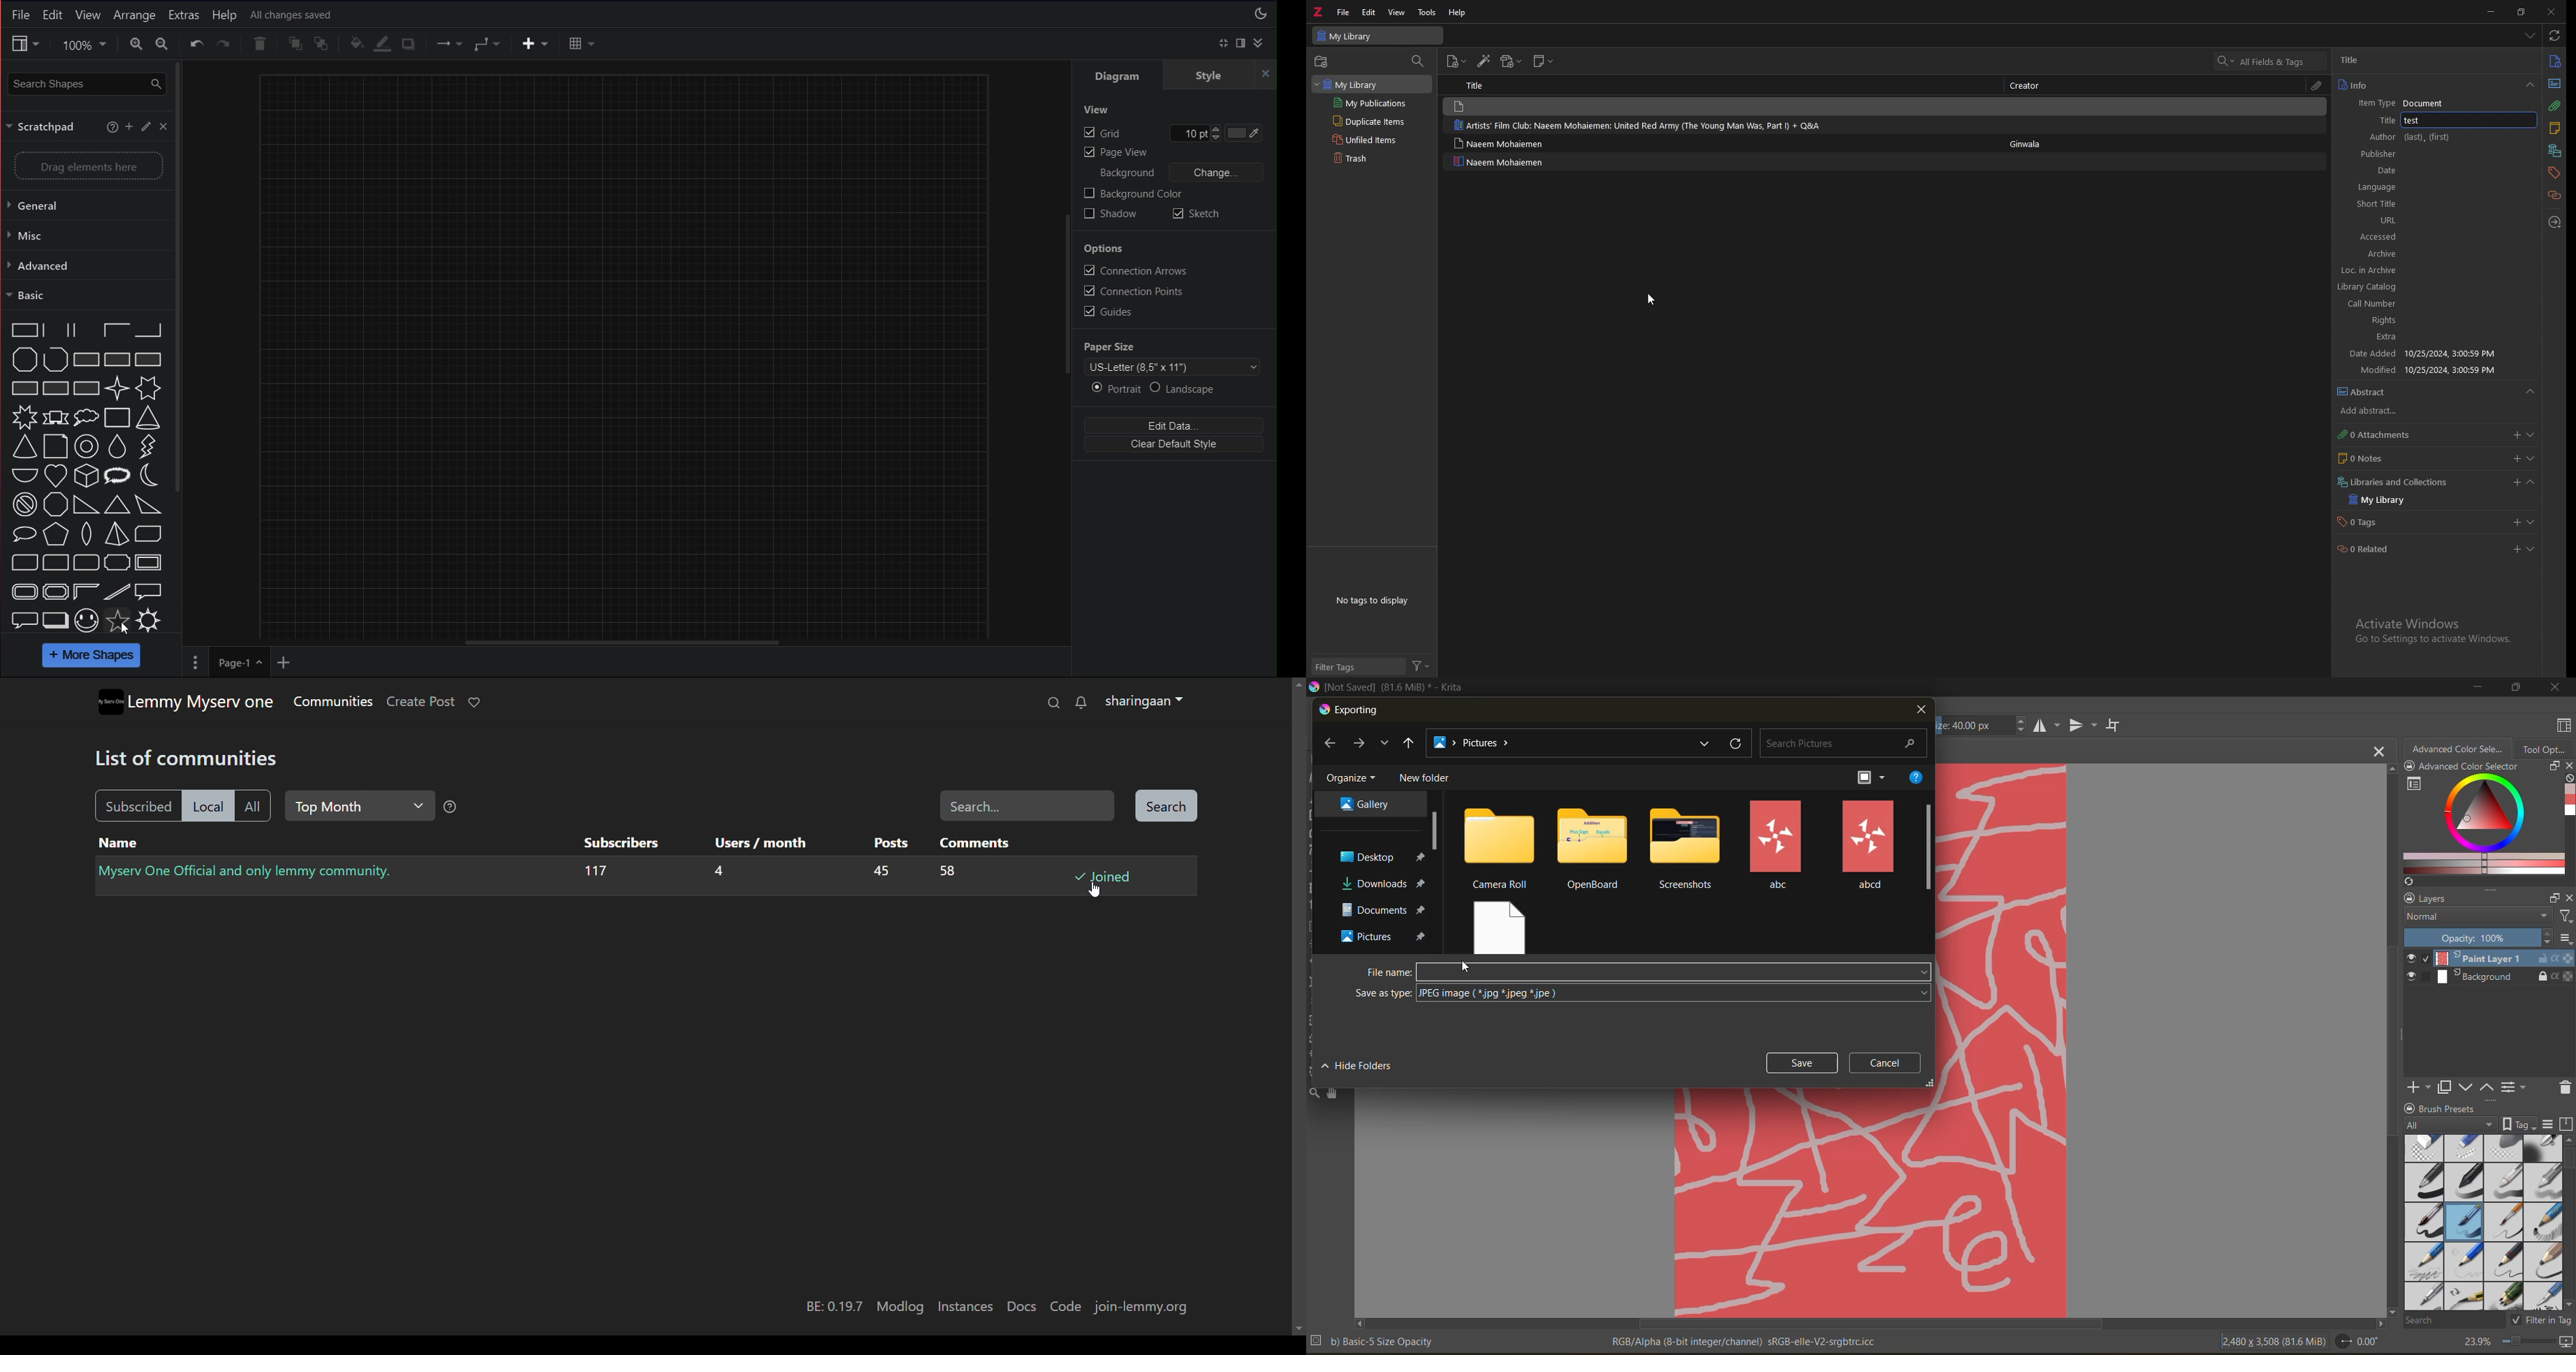 This screenshot has height=1372, width=2576. I want to click on save as type, so click(1675, 993).